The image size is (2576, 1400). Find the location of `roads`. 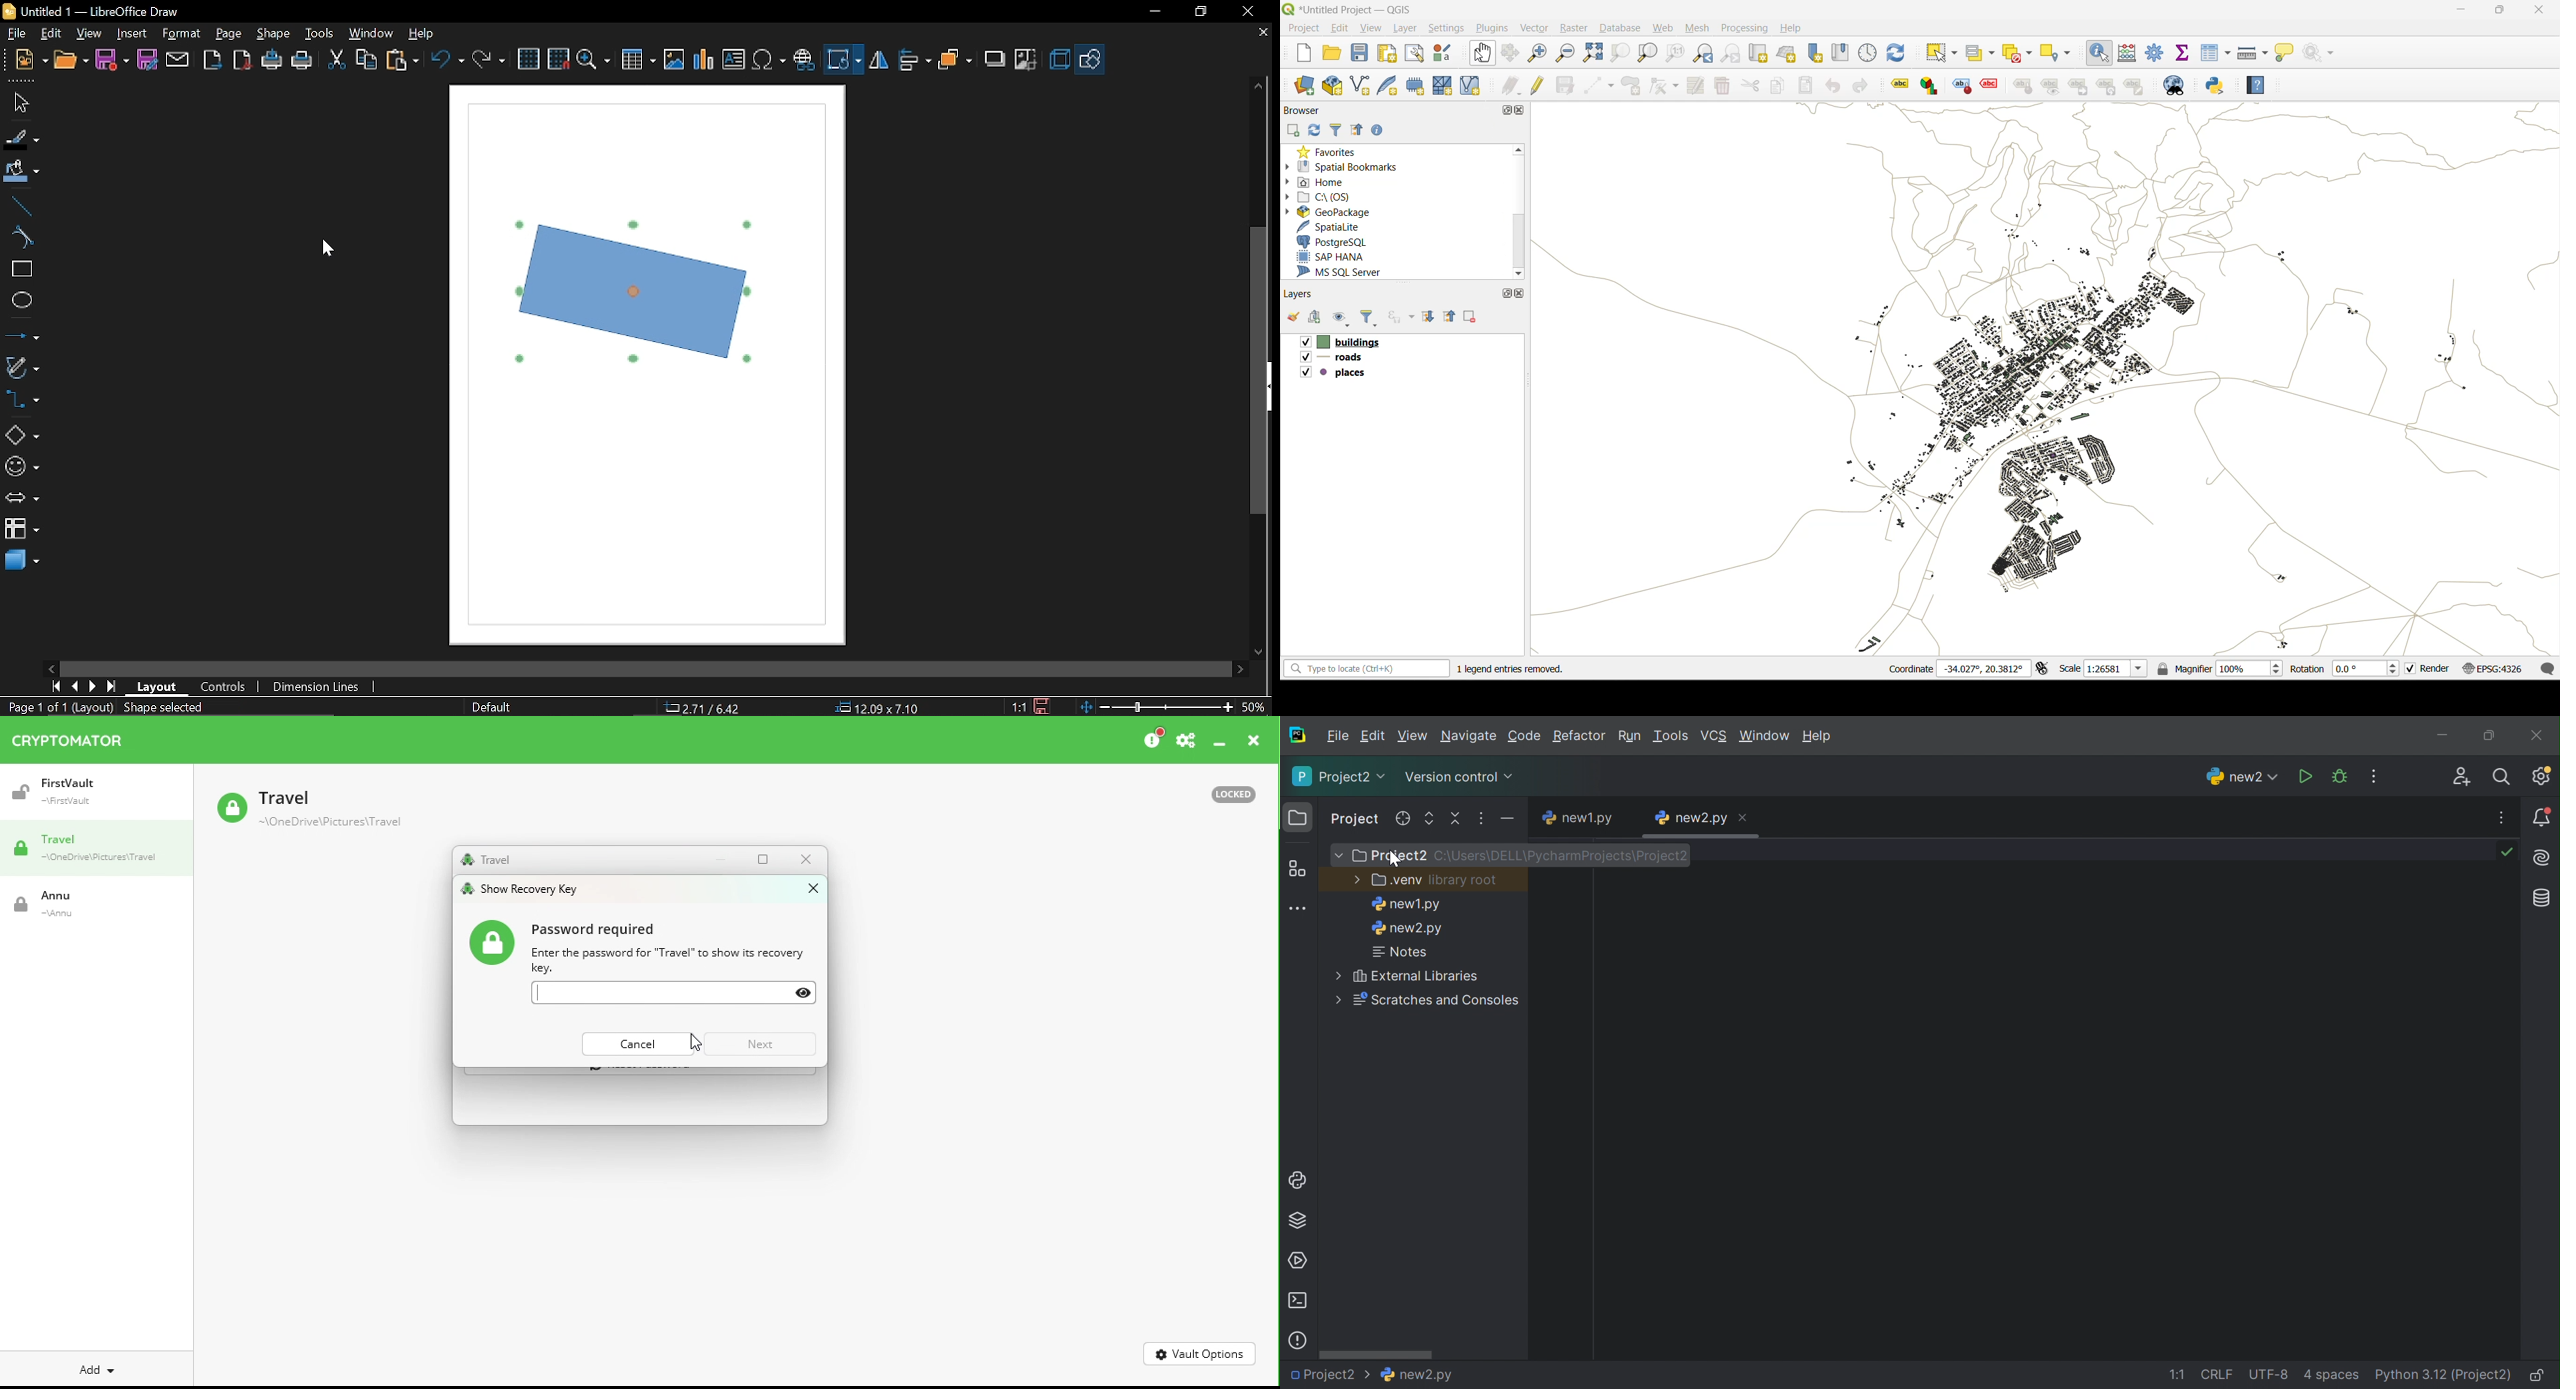

roads is located at coordinates (1343, 357).